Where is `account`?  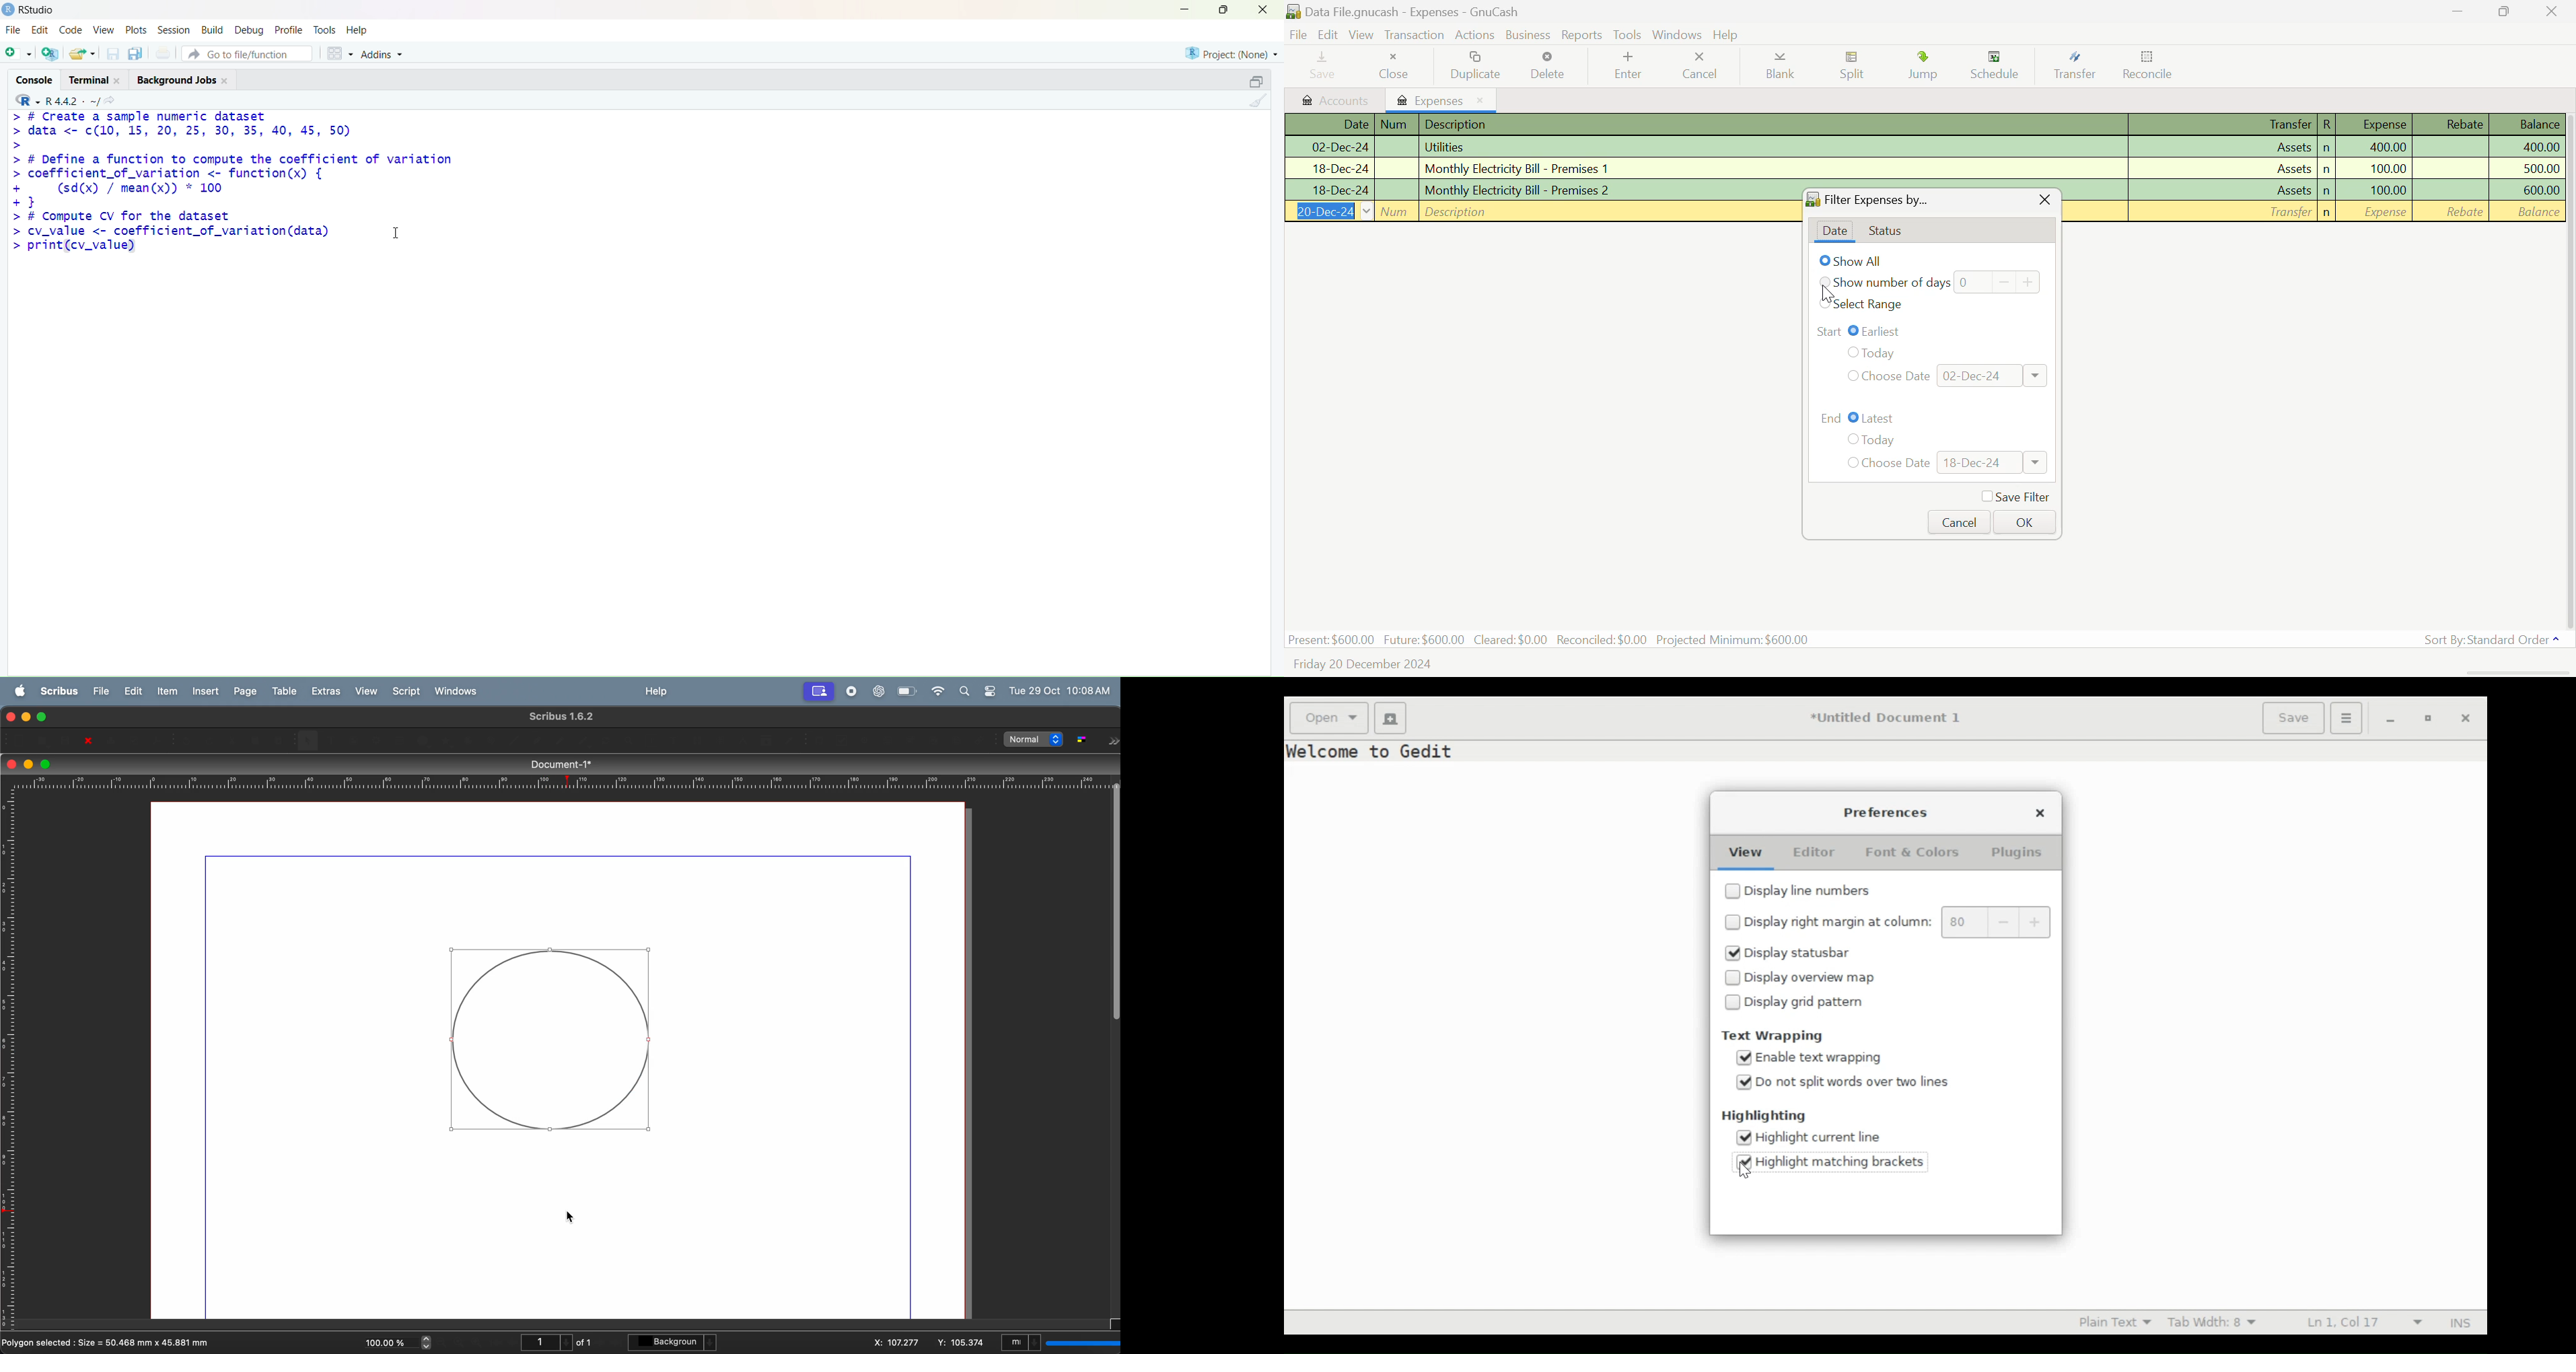
account is located at coordinates (818, 692).